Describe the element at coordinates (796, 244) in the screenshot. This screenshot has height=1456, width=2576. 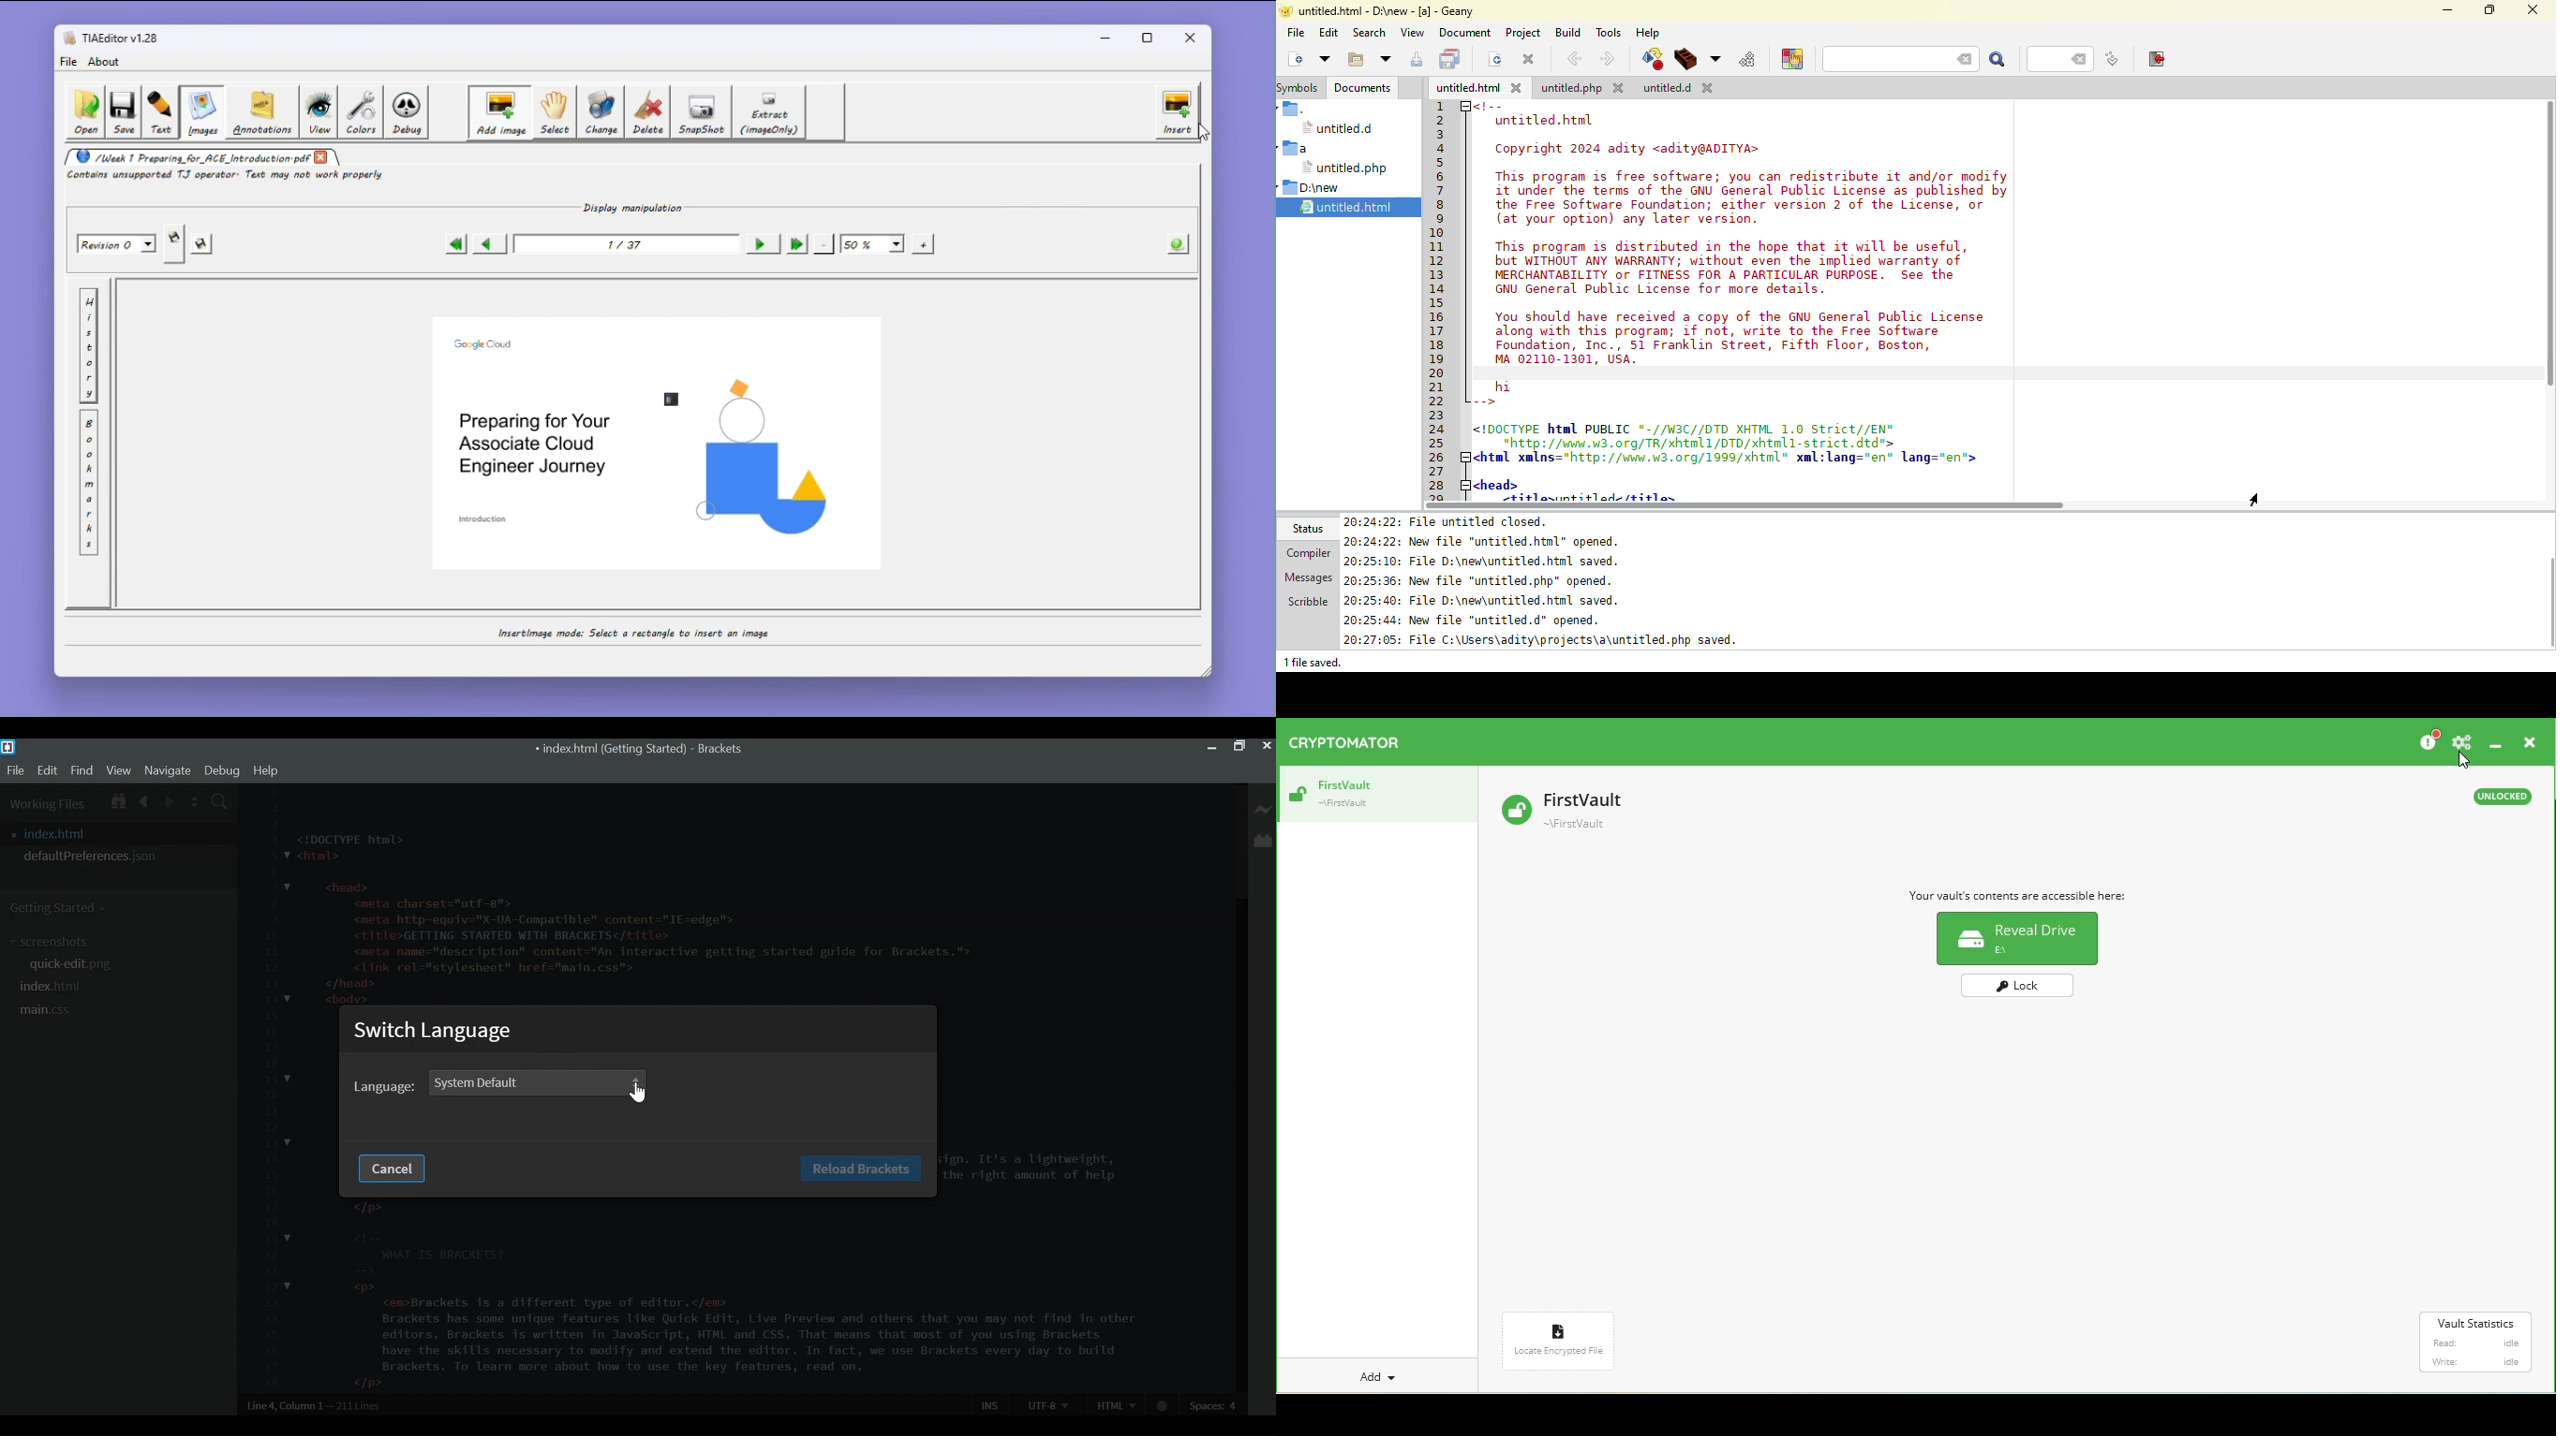
I see `Last page` at that location.